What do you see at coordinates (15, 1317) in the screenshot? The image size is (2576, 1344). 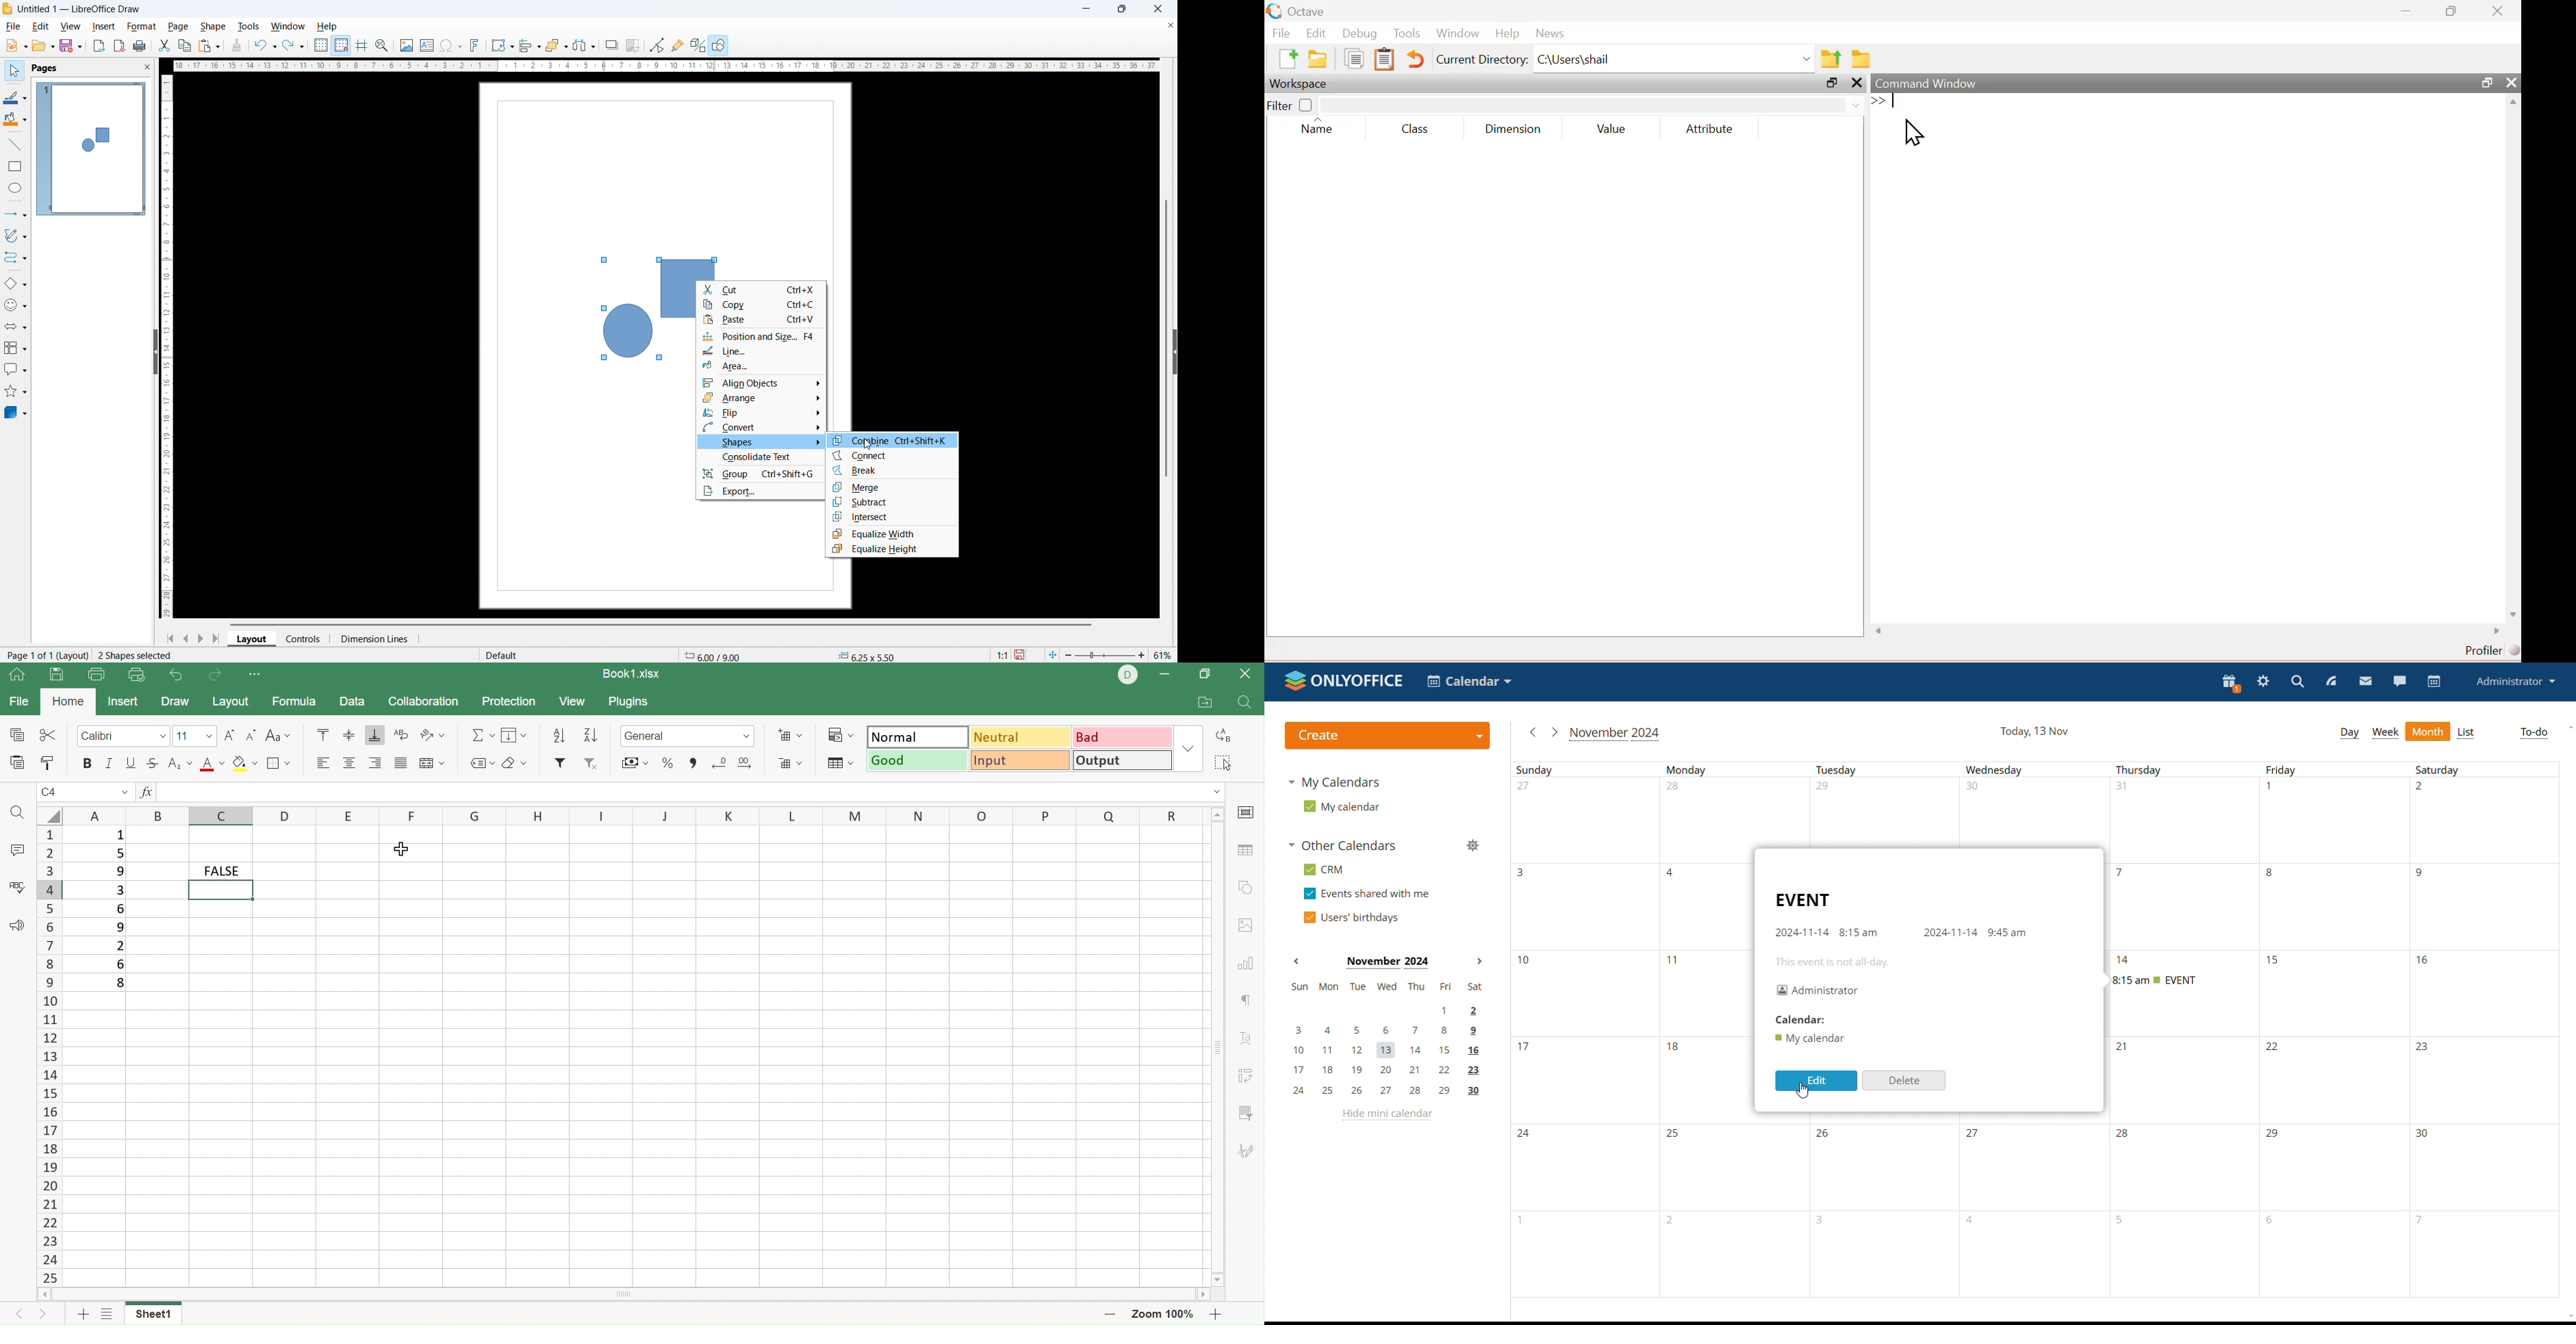 I see `Previous` at bounding box center [15, 1317].